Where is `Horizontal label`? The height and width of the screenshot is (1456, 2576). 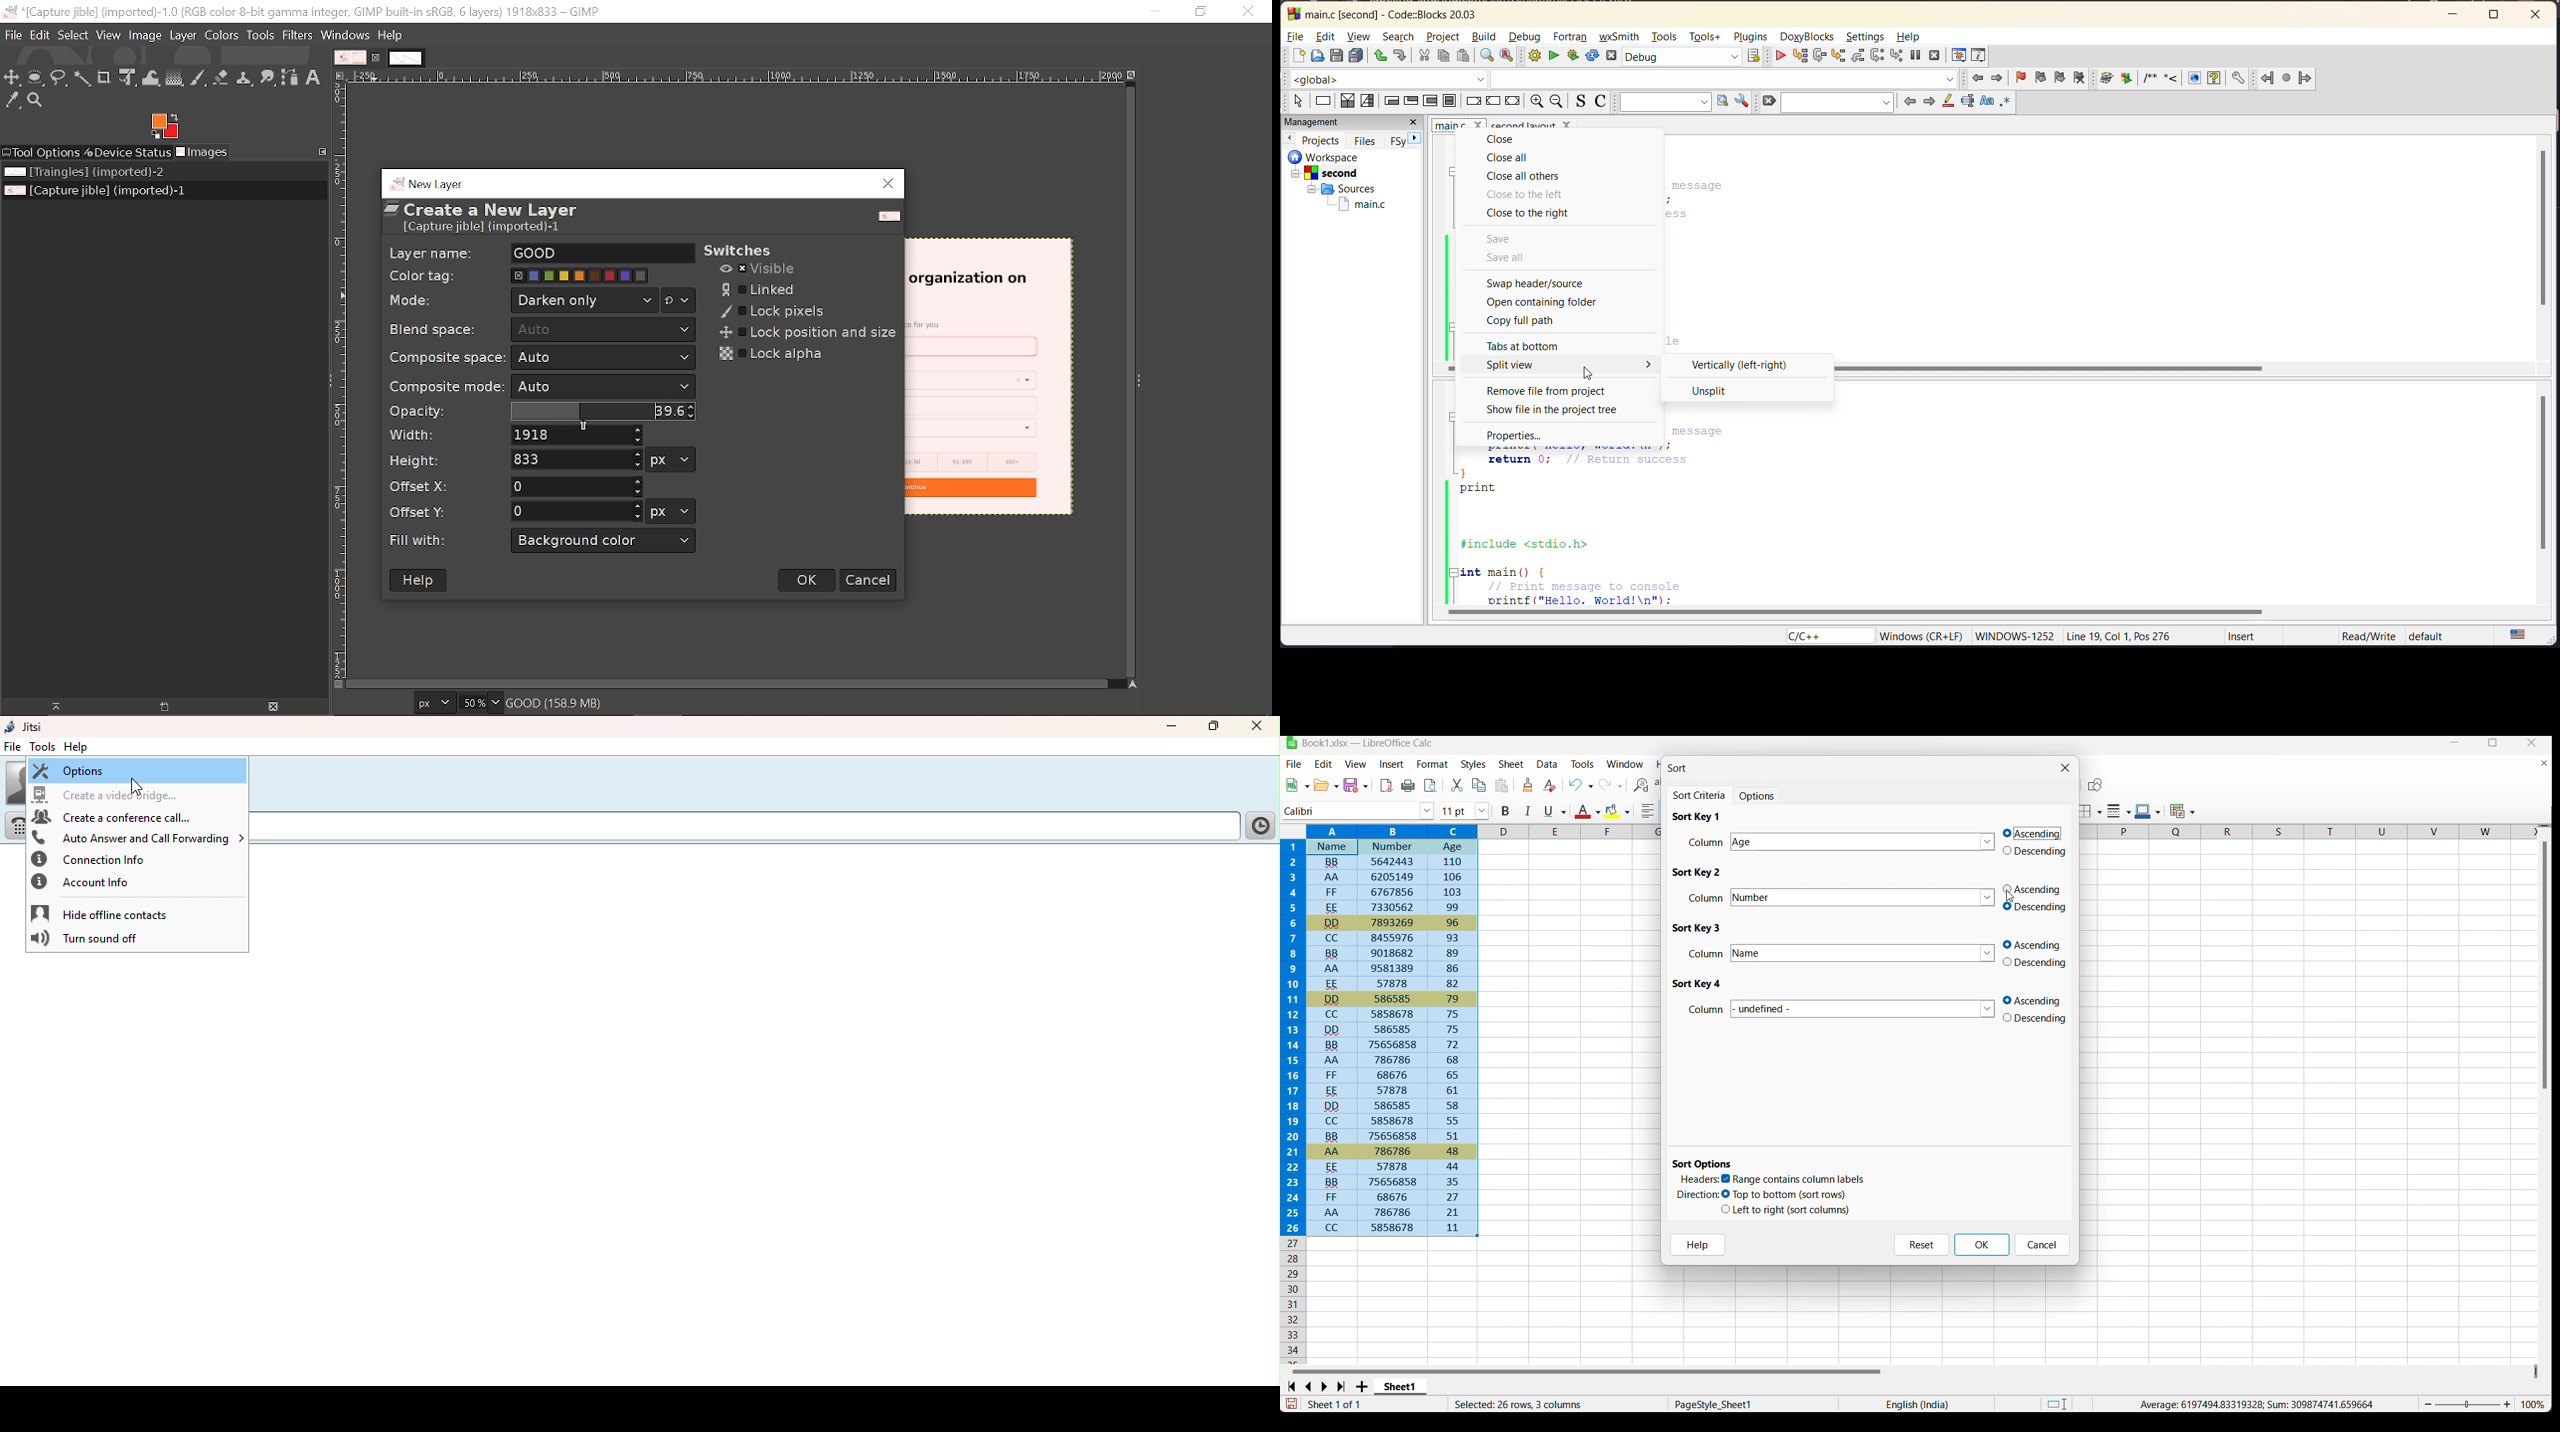
Horizontal label is located at coordinates (738, 77).